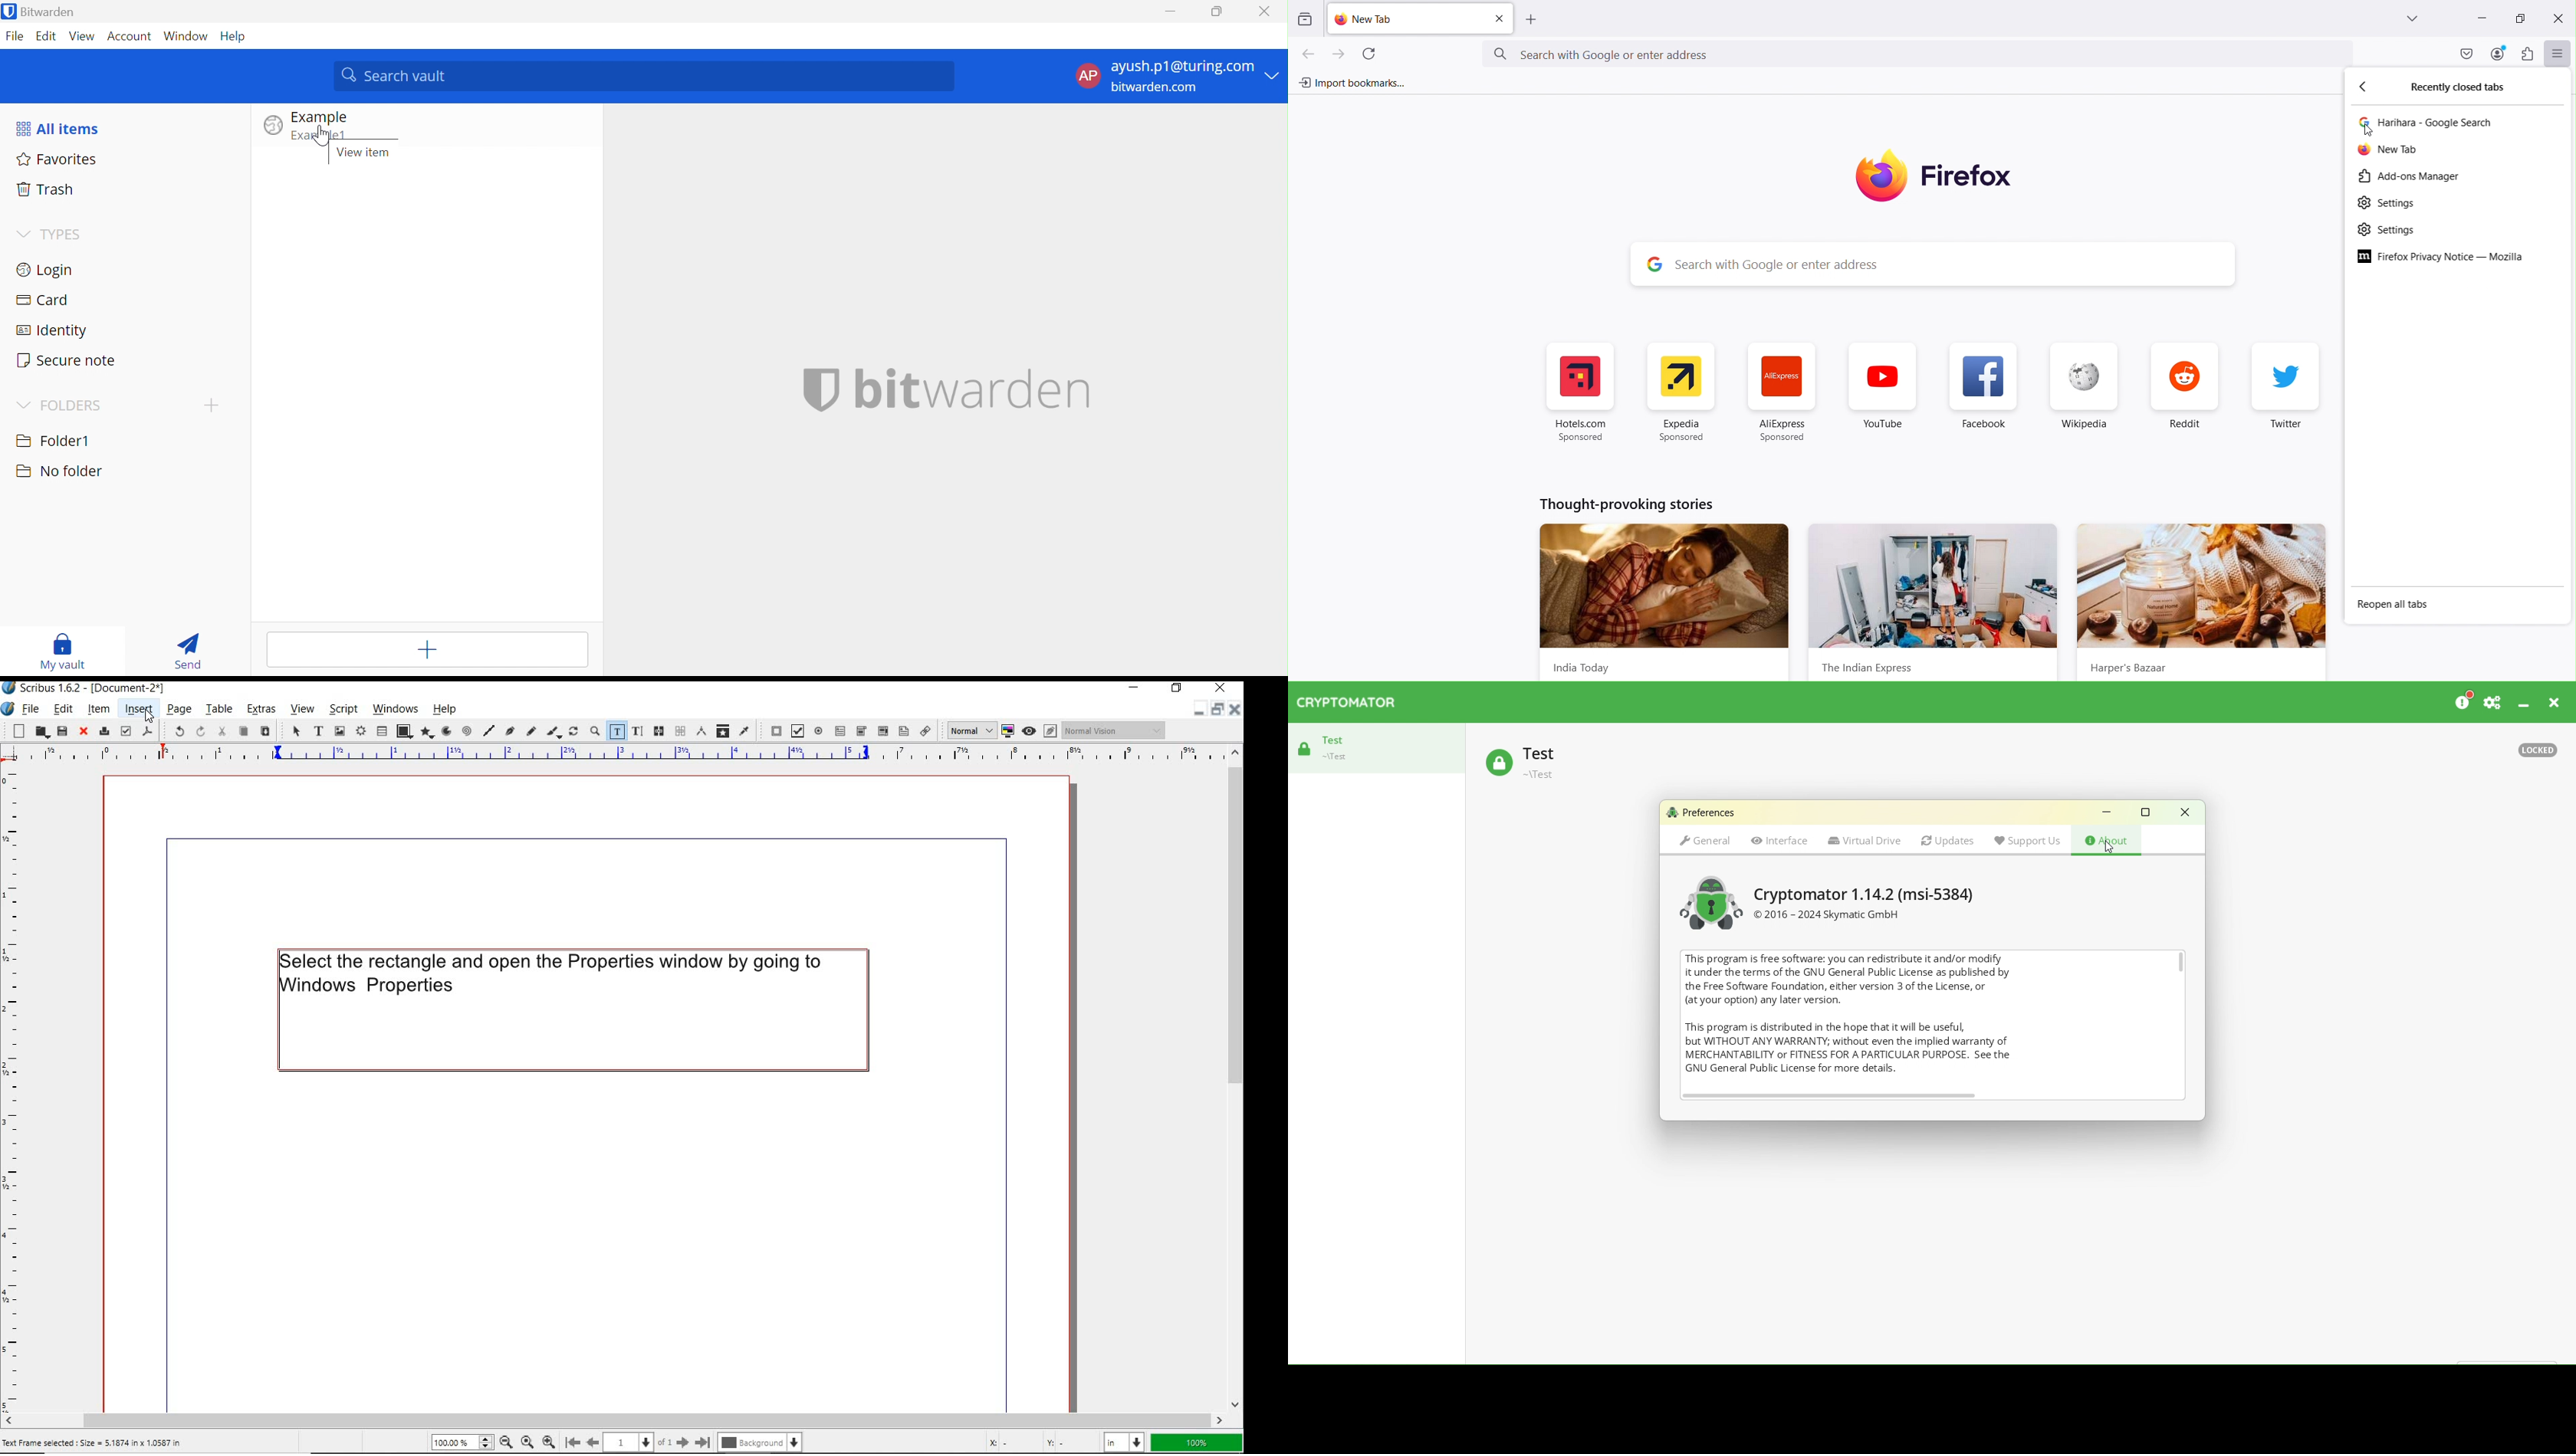  I want to click on Expedia Web Shortcut, so click(1679, 393).